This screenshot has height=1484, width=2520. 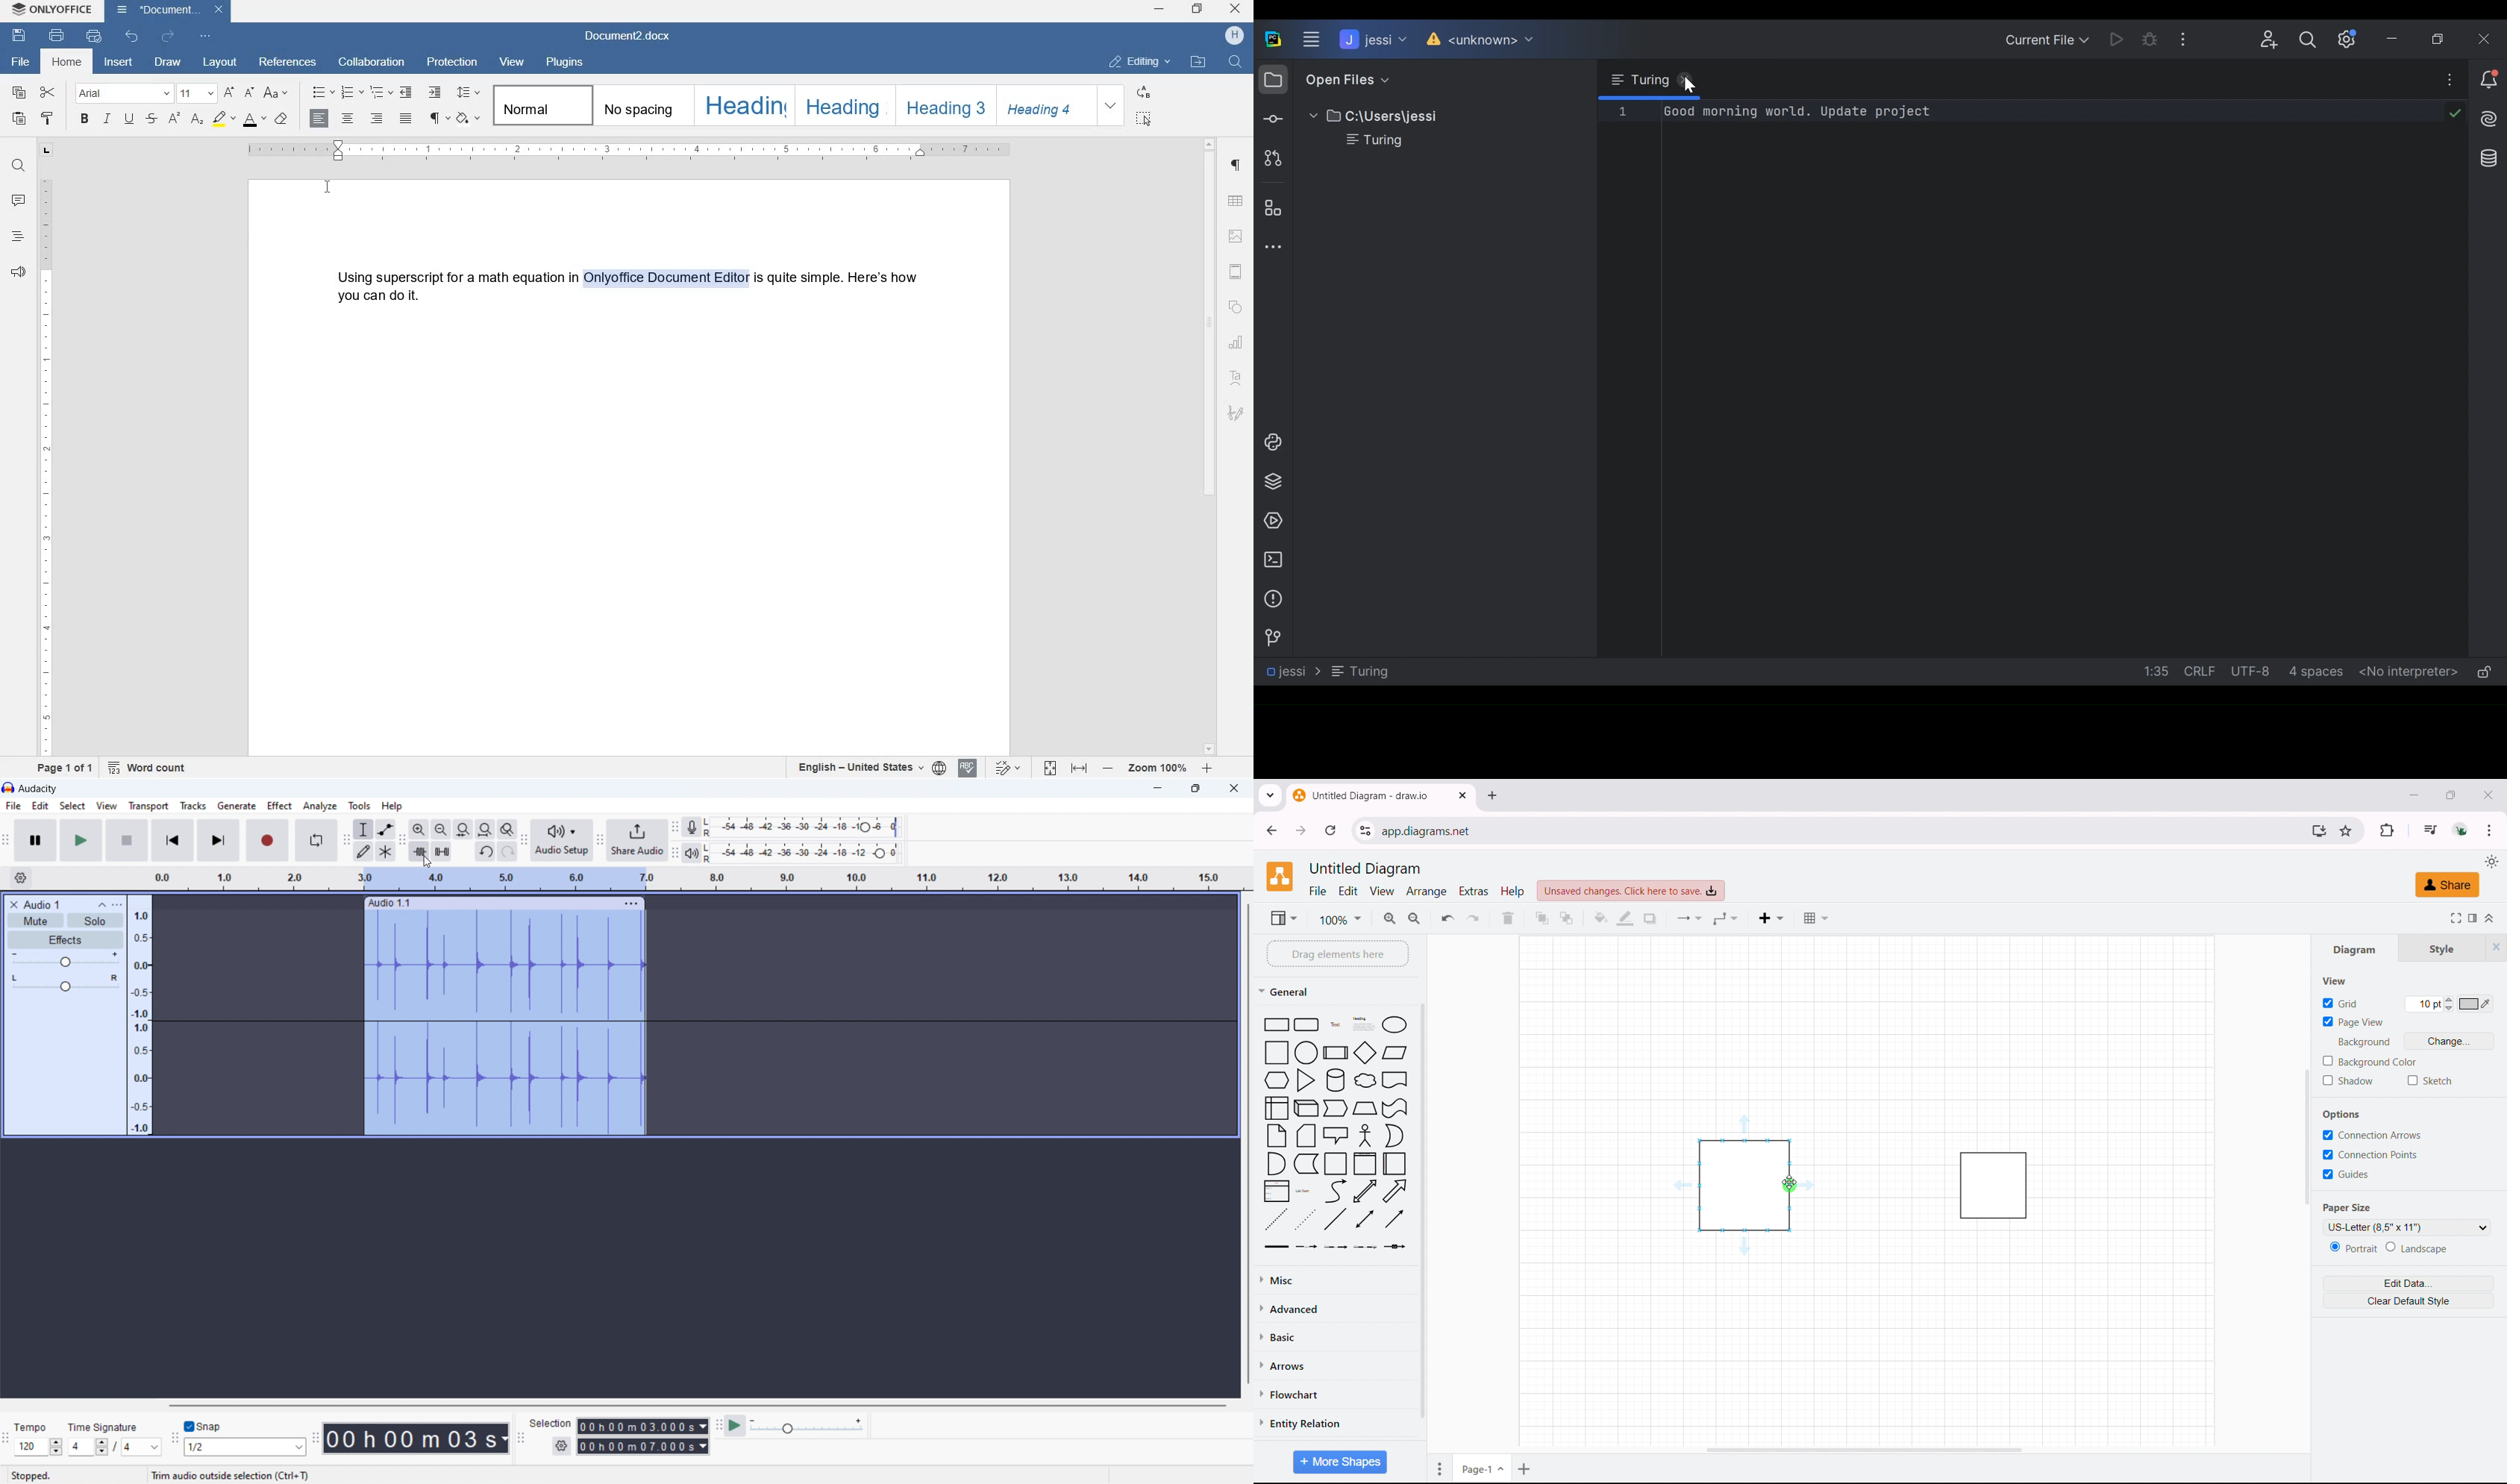 What do you see at coordinates (1301, 831) in the screenshot?
I see `click to go forward, hold to see history` at bounding box center [1301, 831].